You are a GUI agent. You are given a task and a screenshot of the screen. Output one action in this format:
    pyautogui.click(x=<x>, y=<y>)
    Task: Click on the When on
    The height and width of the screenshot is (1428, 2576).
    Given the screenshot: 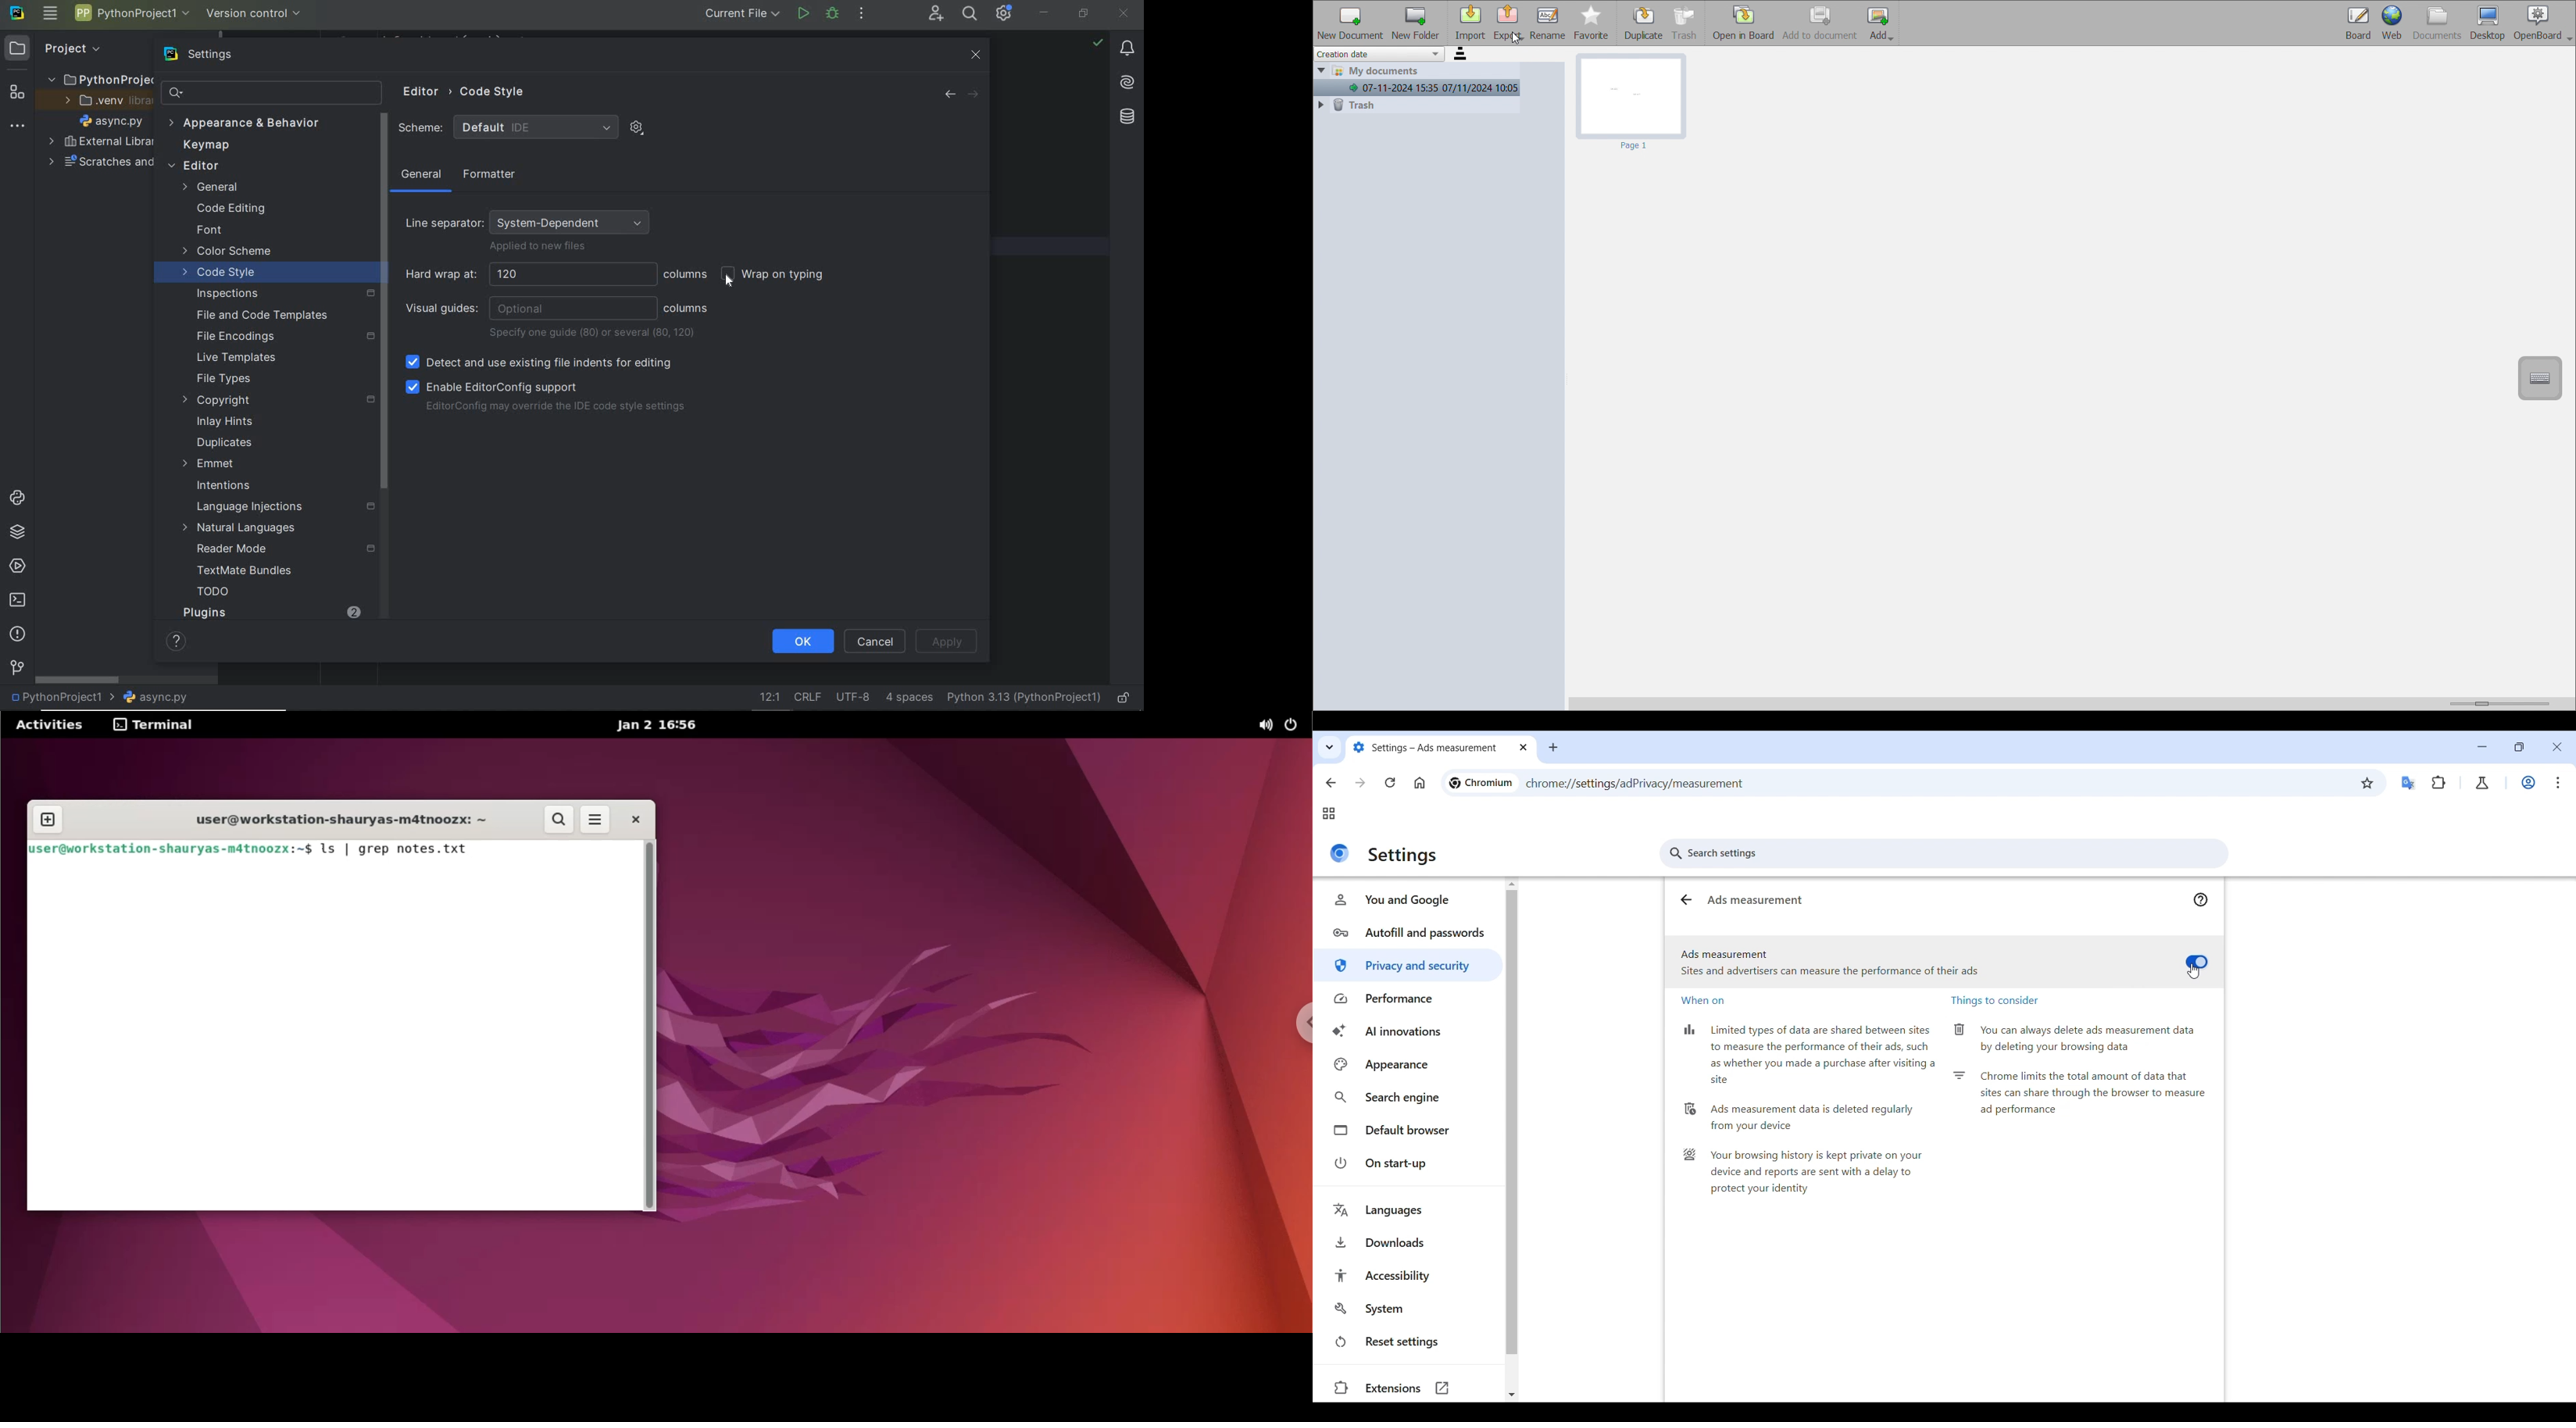 What is the action you would take?
    pyautogui.click(x=1709, y=1002)
    